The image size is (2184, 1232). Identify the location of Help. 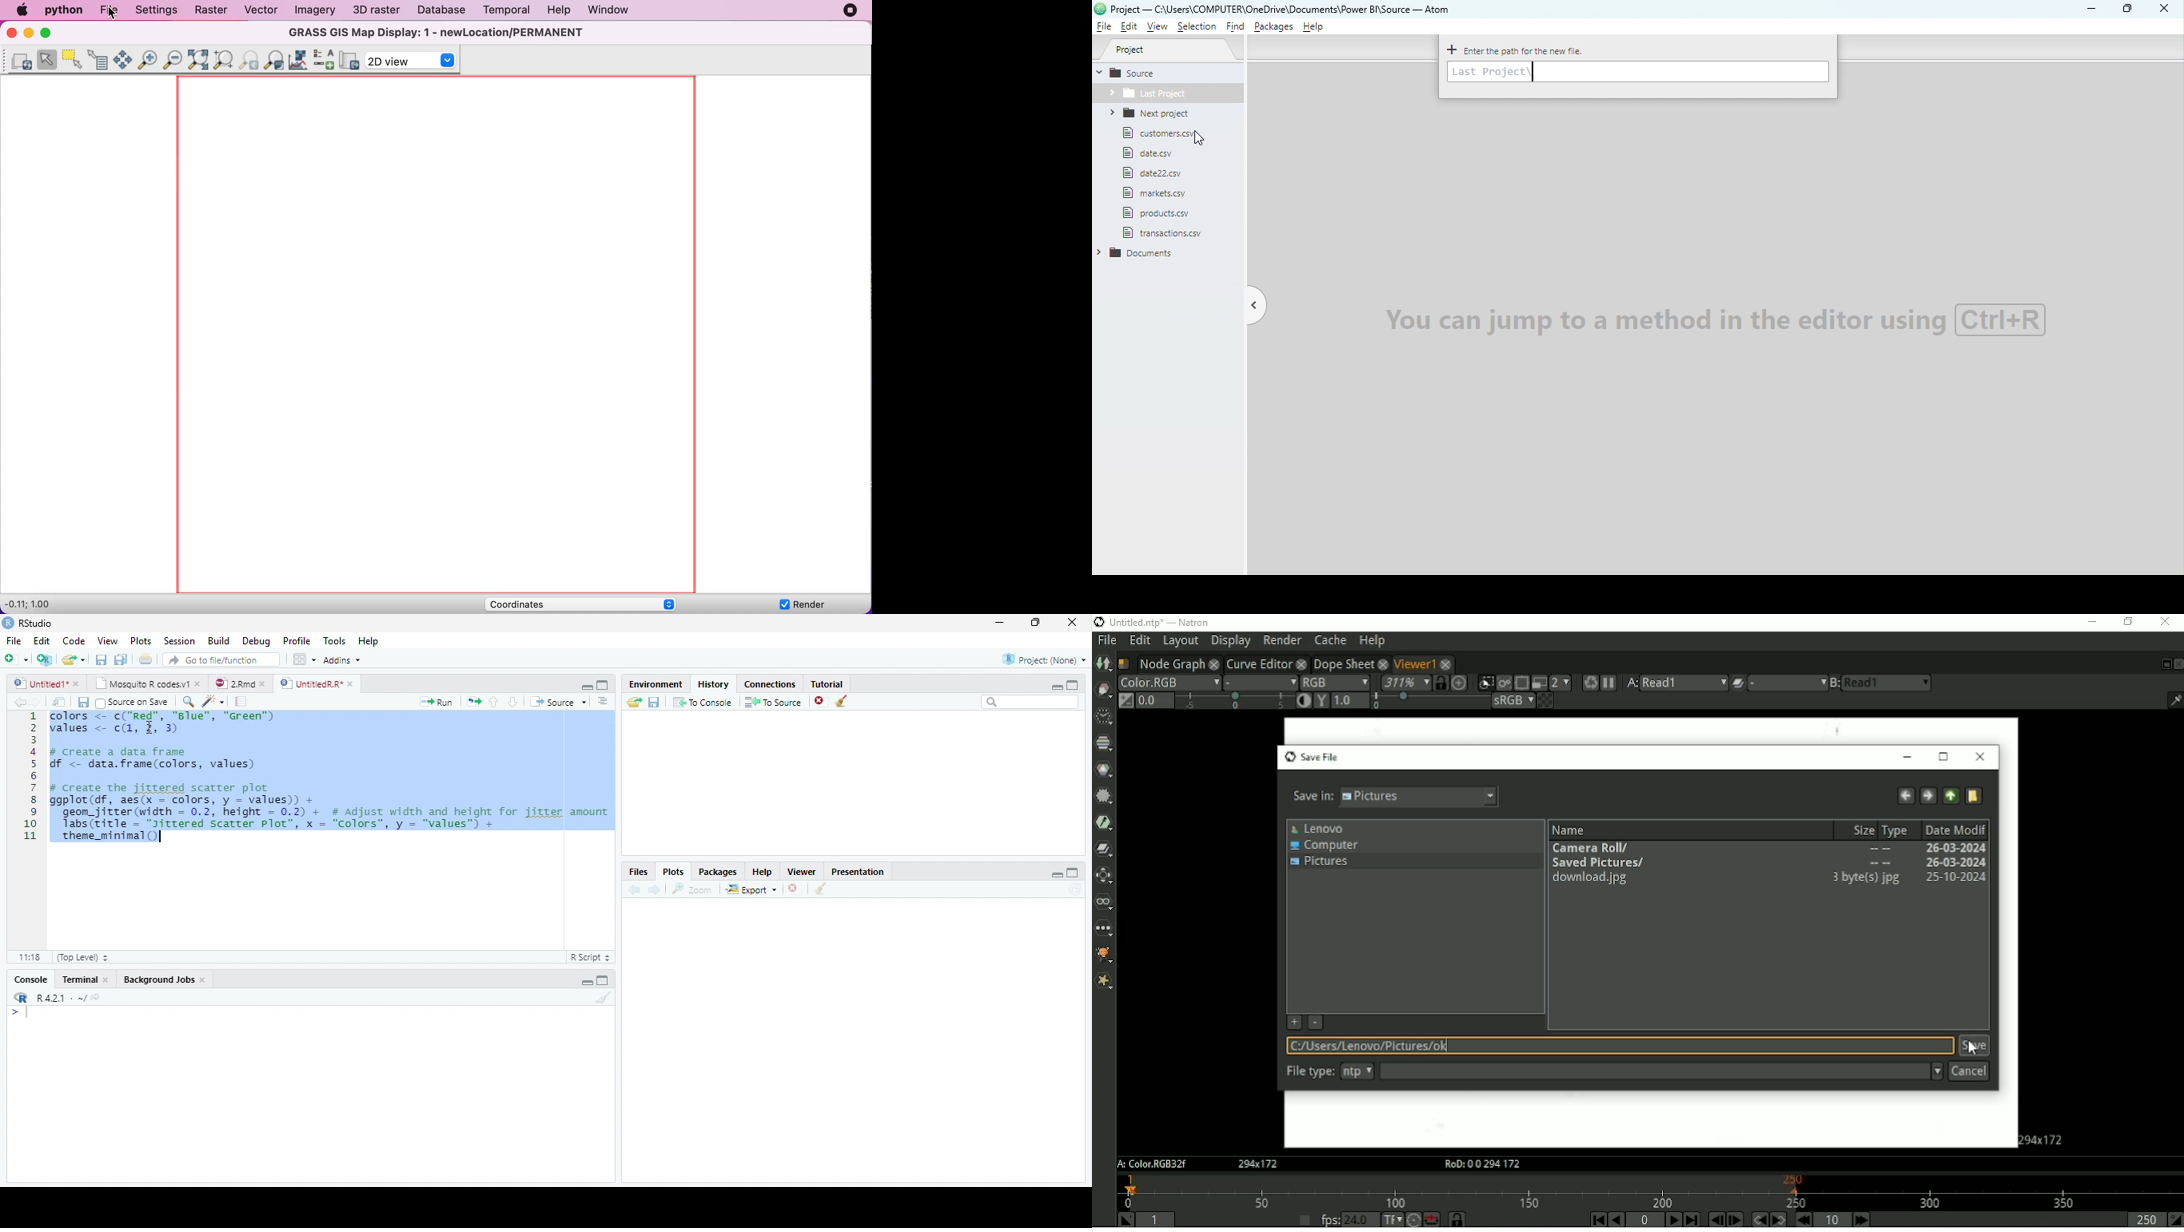
(763, 872).